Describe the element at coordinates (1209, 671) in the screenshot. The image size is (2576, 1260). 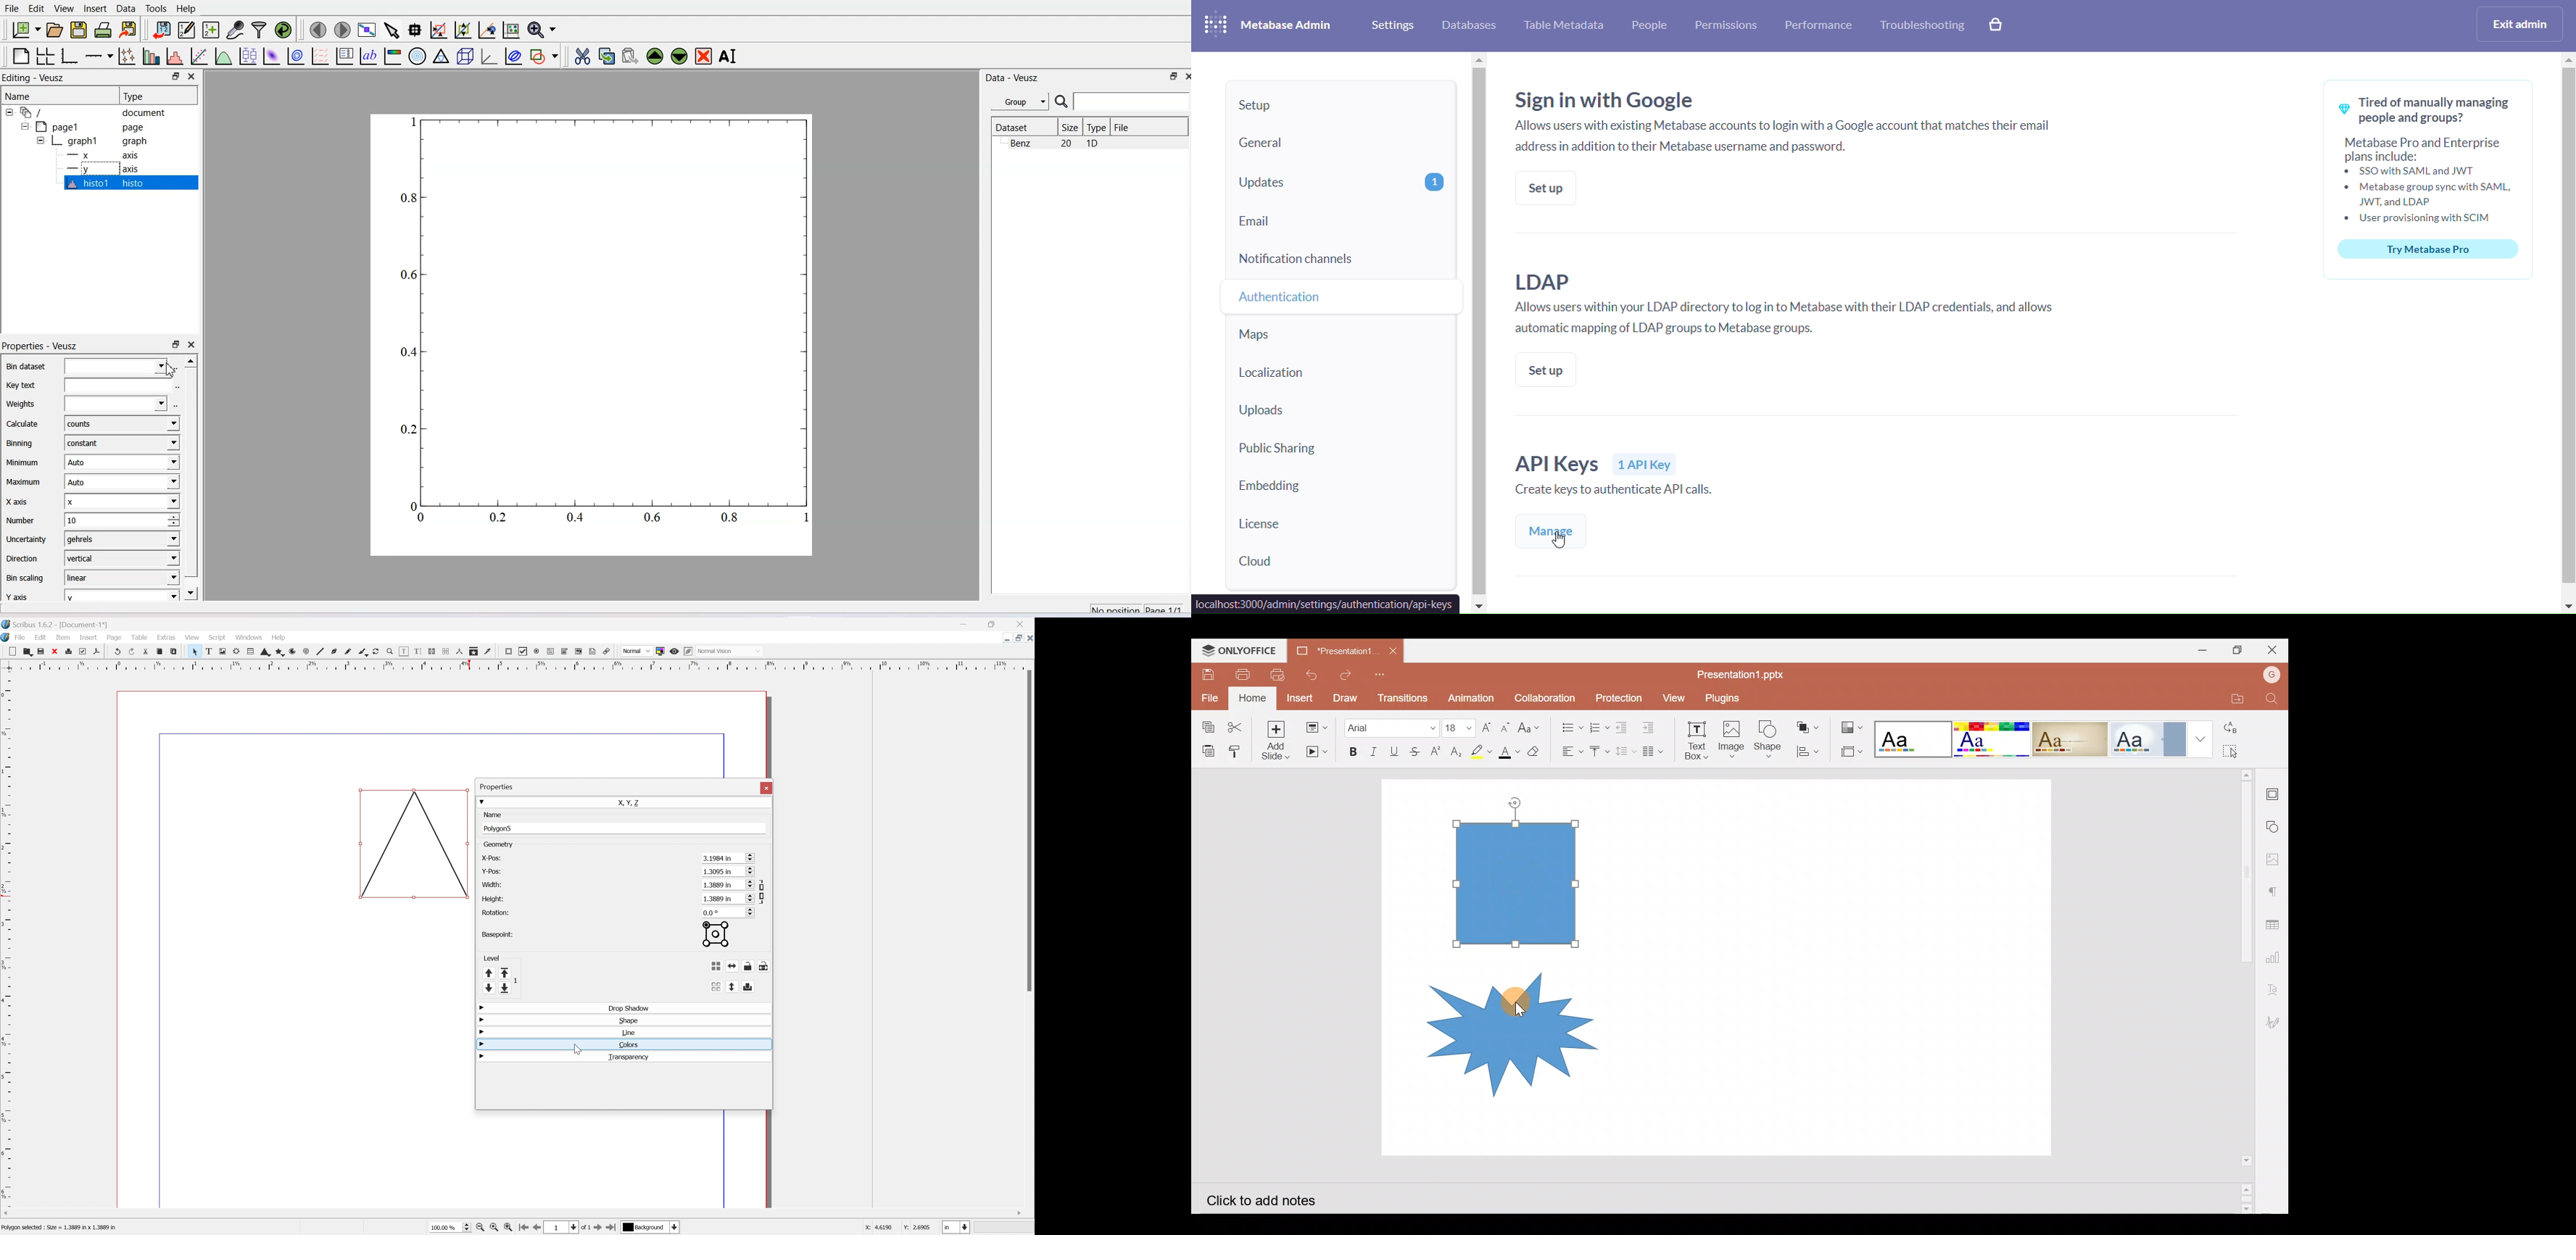
I see `Save` at that location.